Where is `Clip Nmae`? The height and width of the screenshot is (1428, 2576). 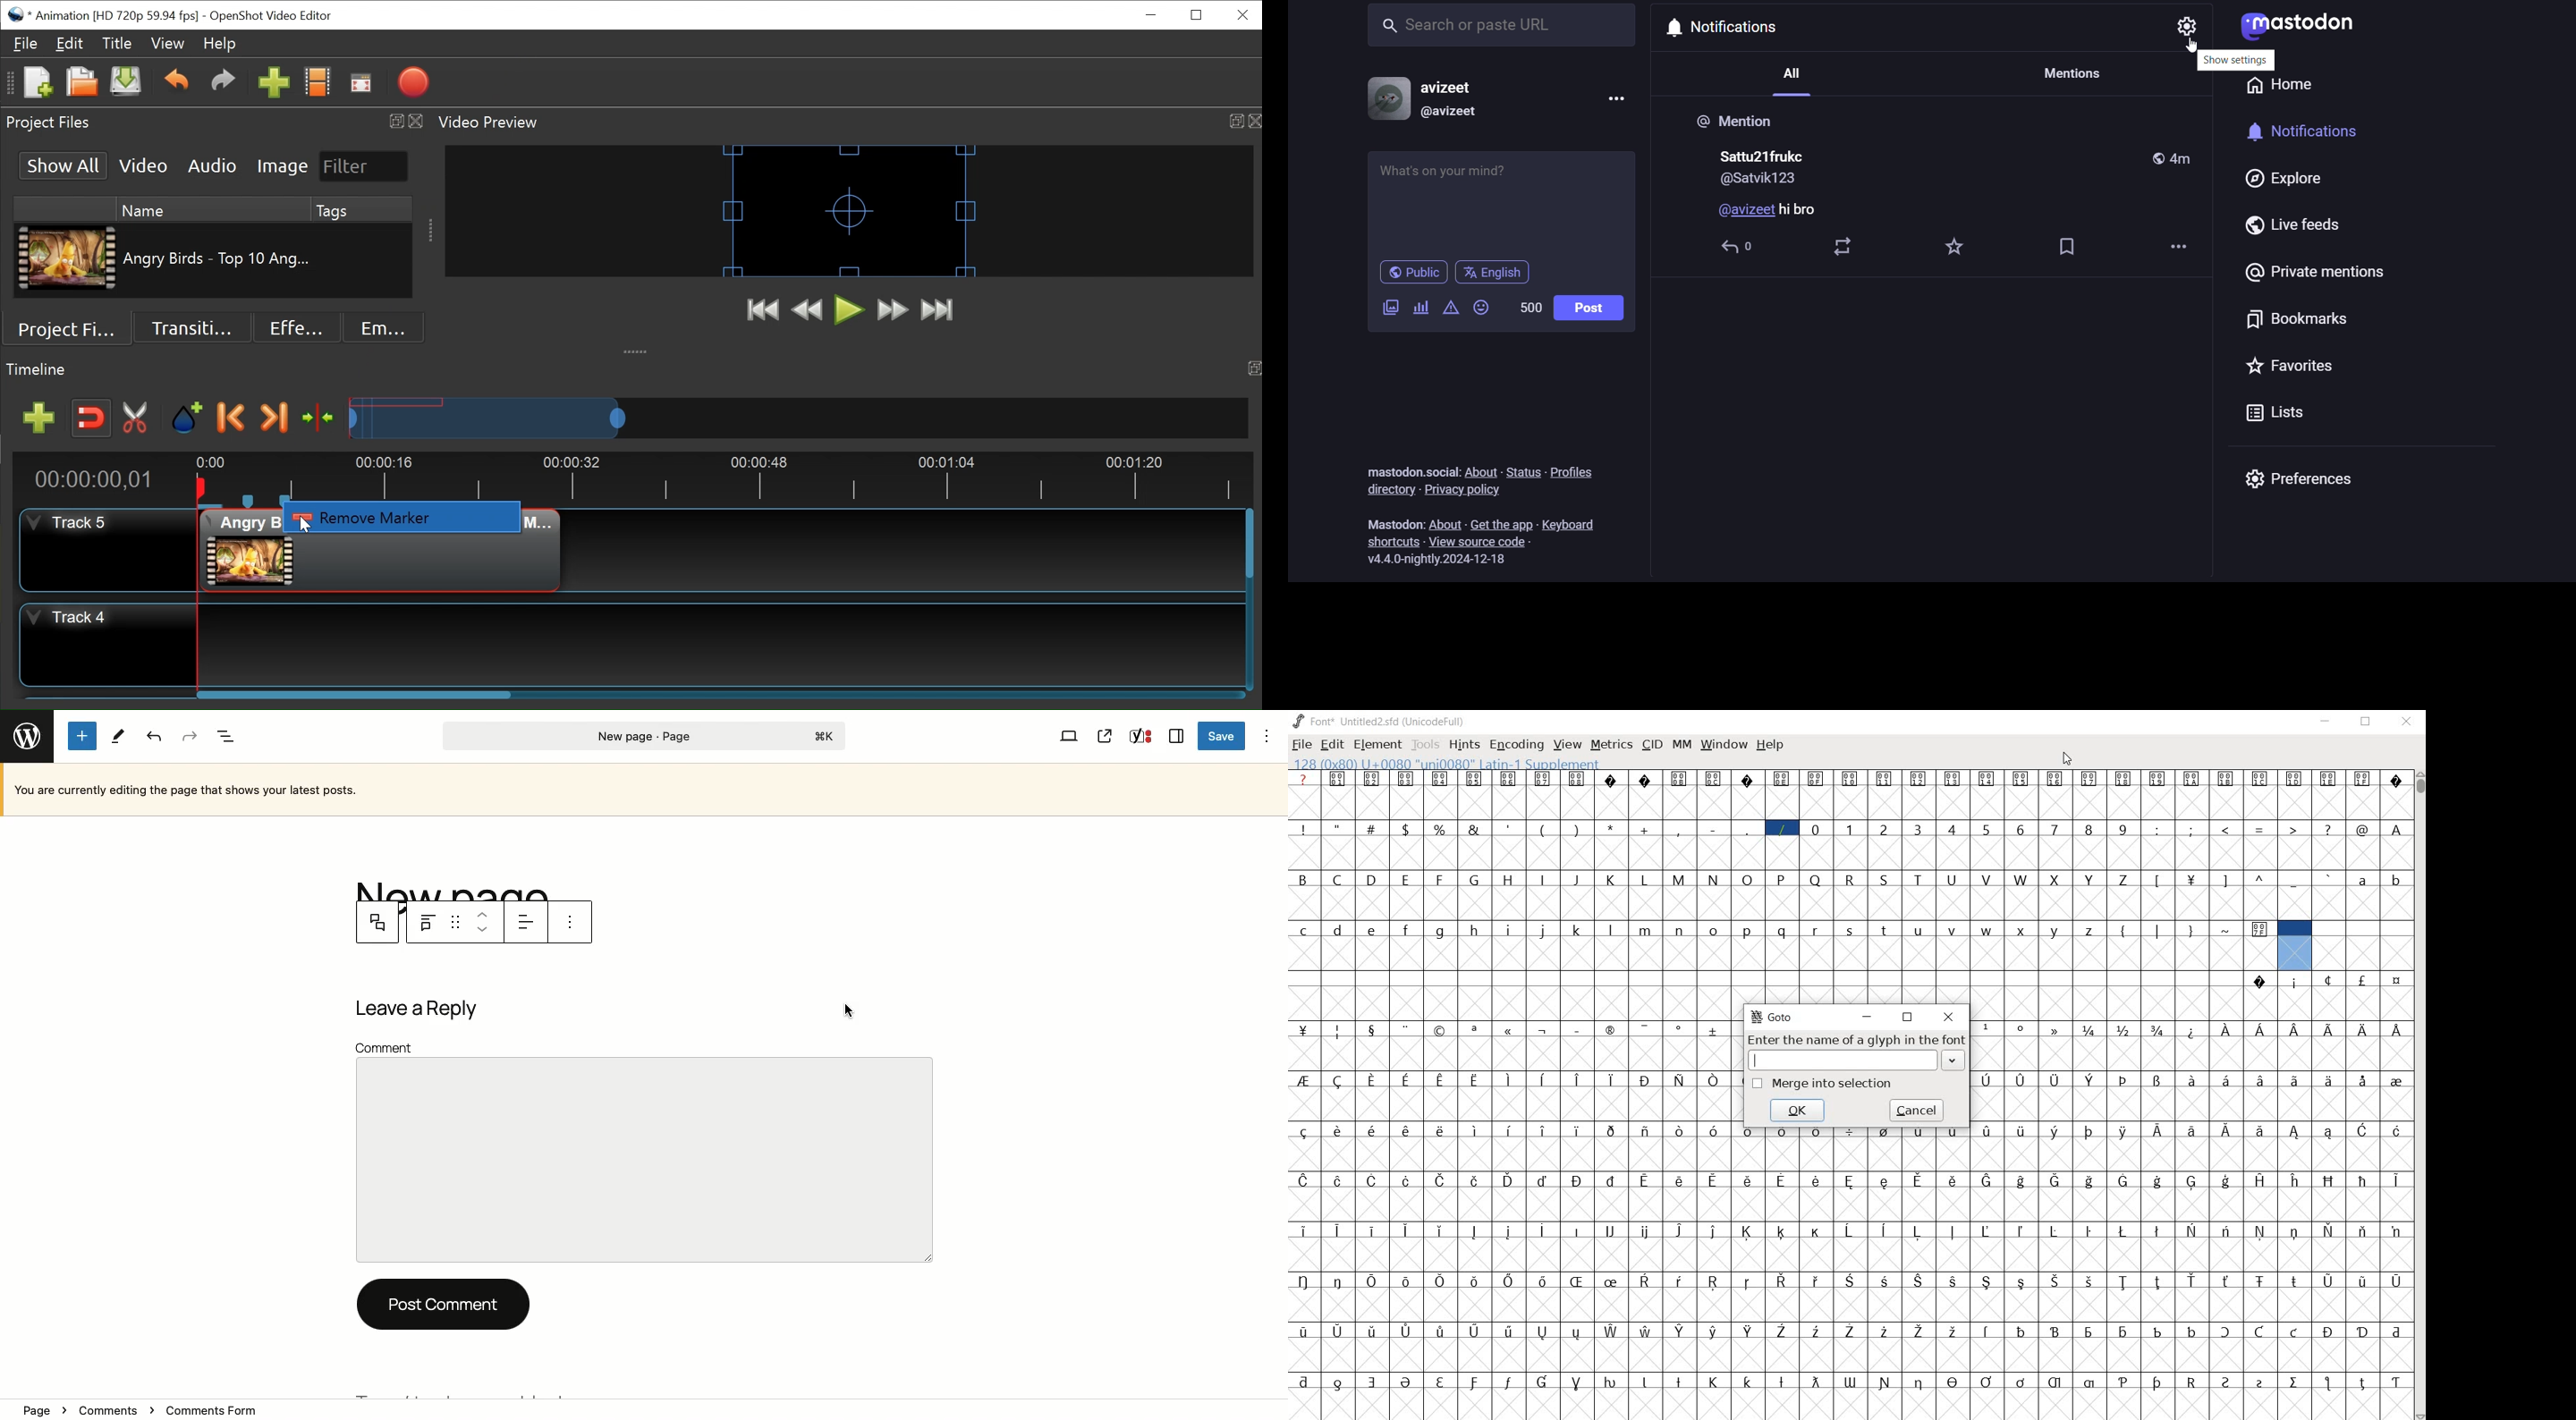
Clip Nmae is located at coordinates (218, 261).